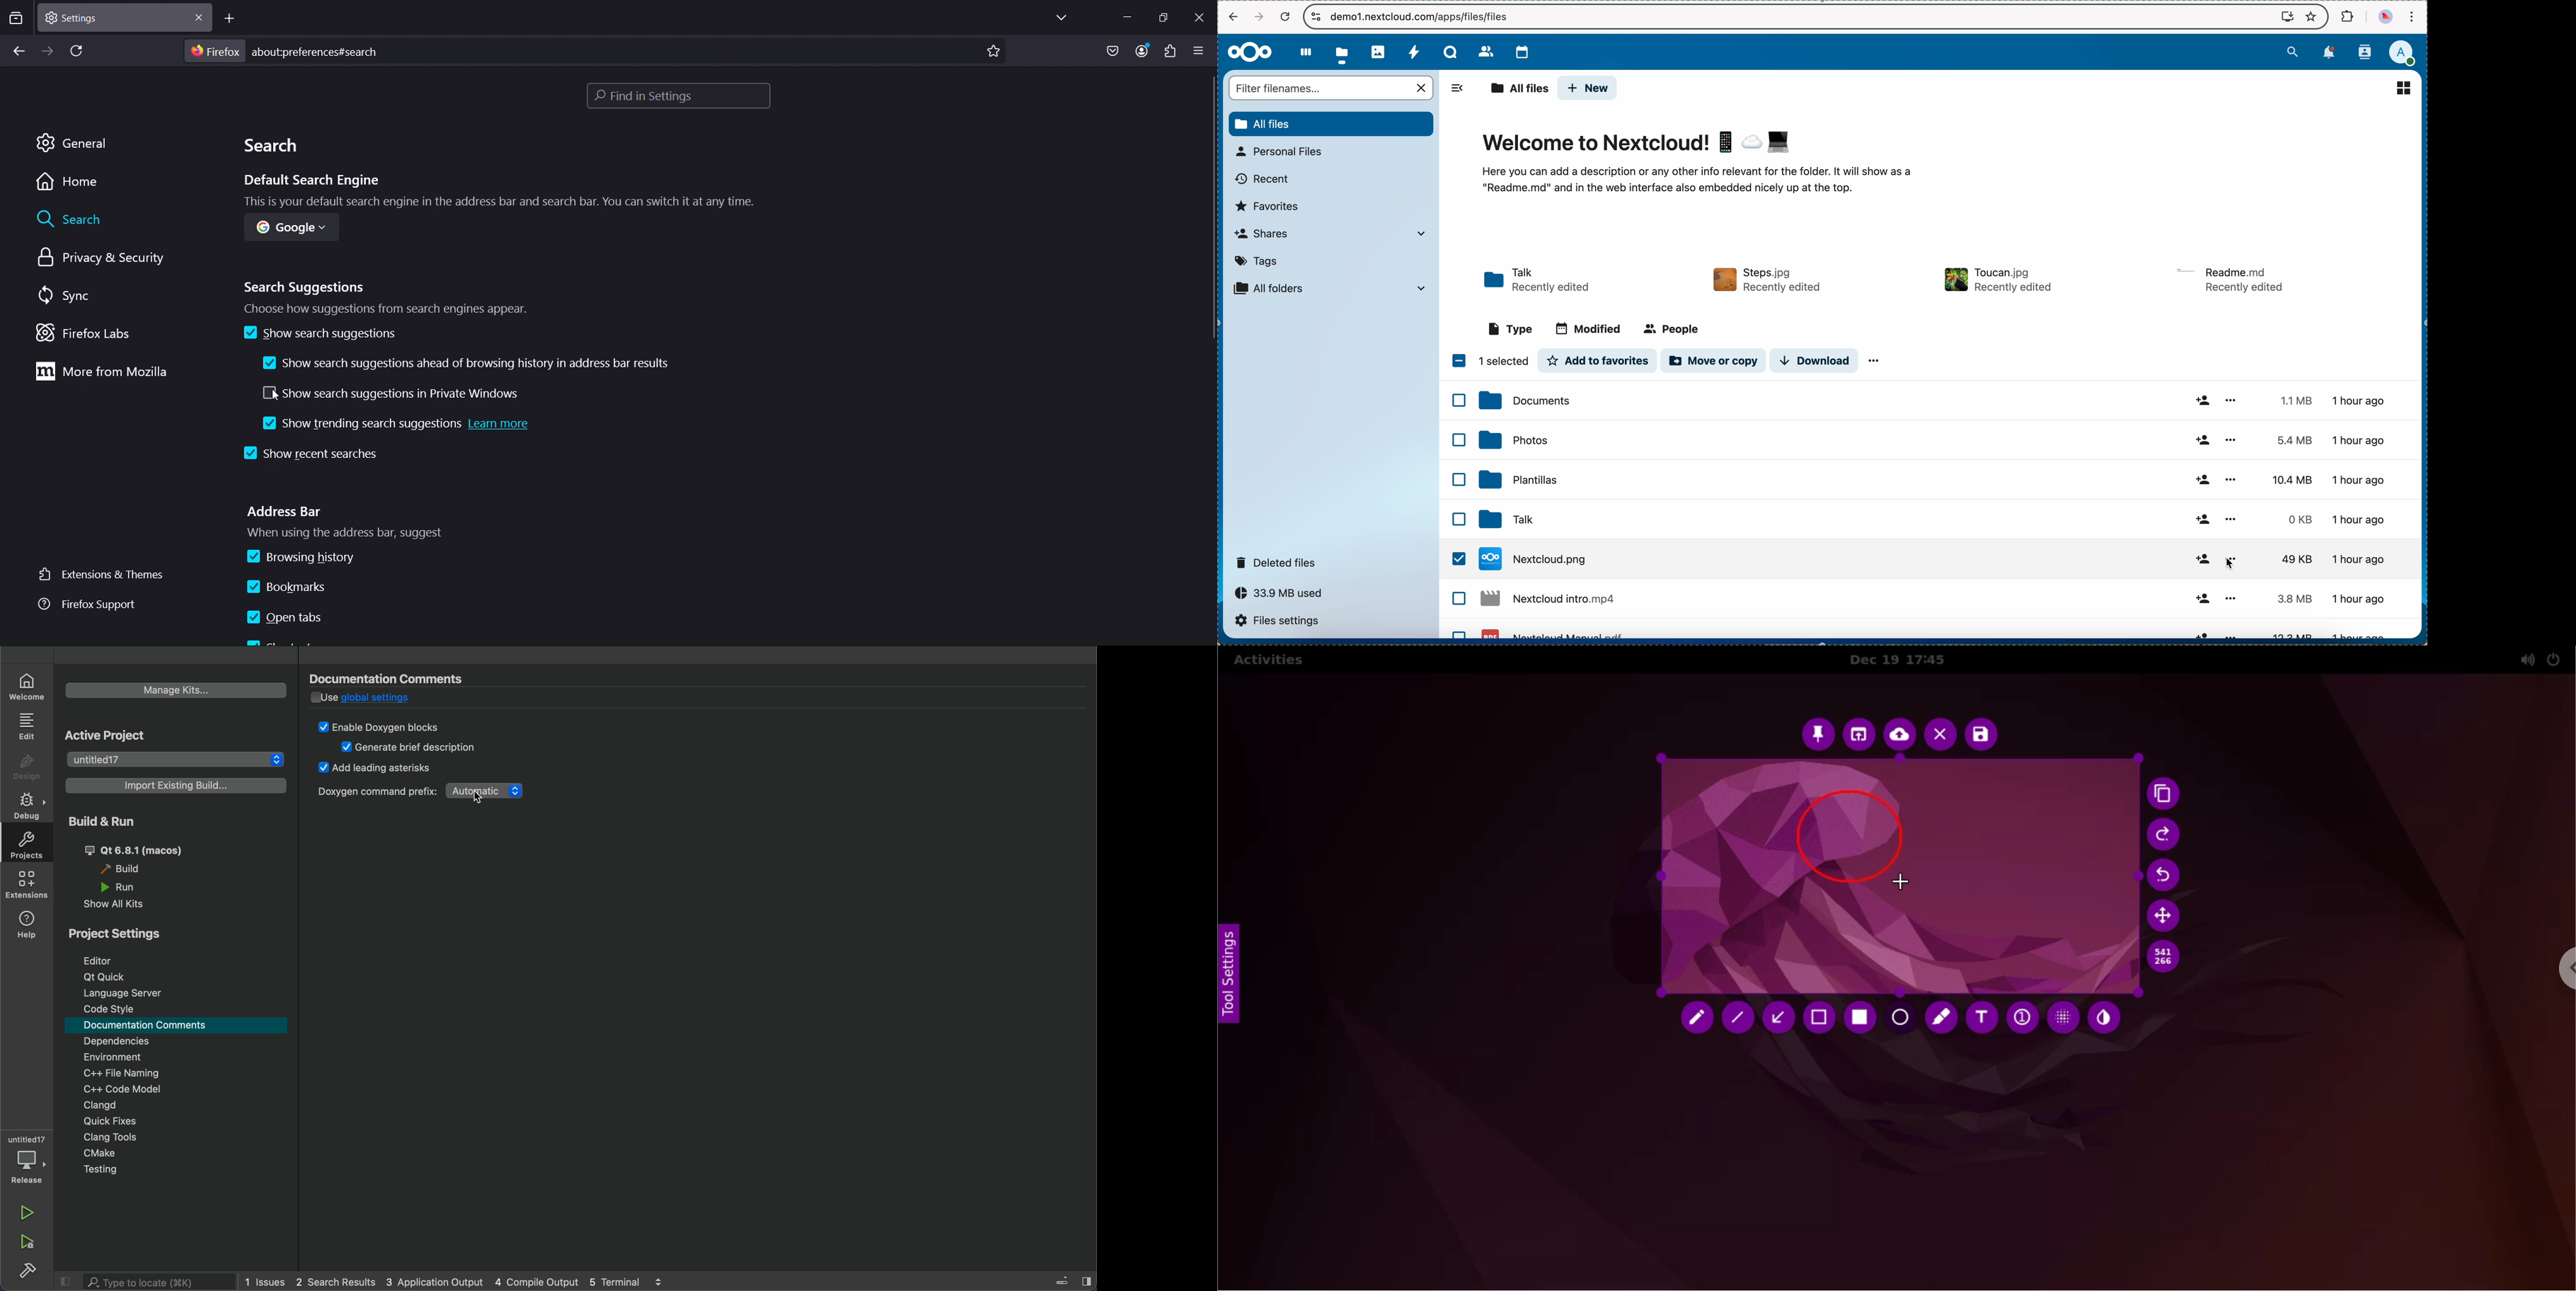  What do you see at coordinates (1169, 51) in the screenshot?
I see `menu` at bounding box center [1169, 51].